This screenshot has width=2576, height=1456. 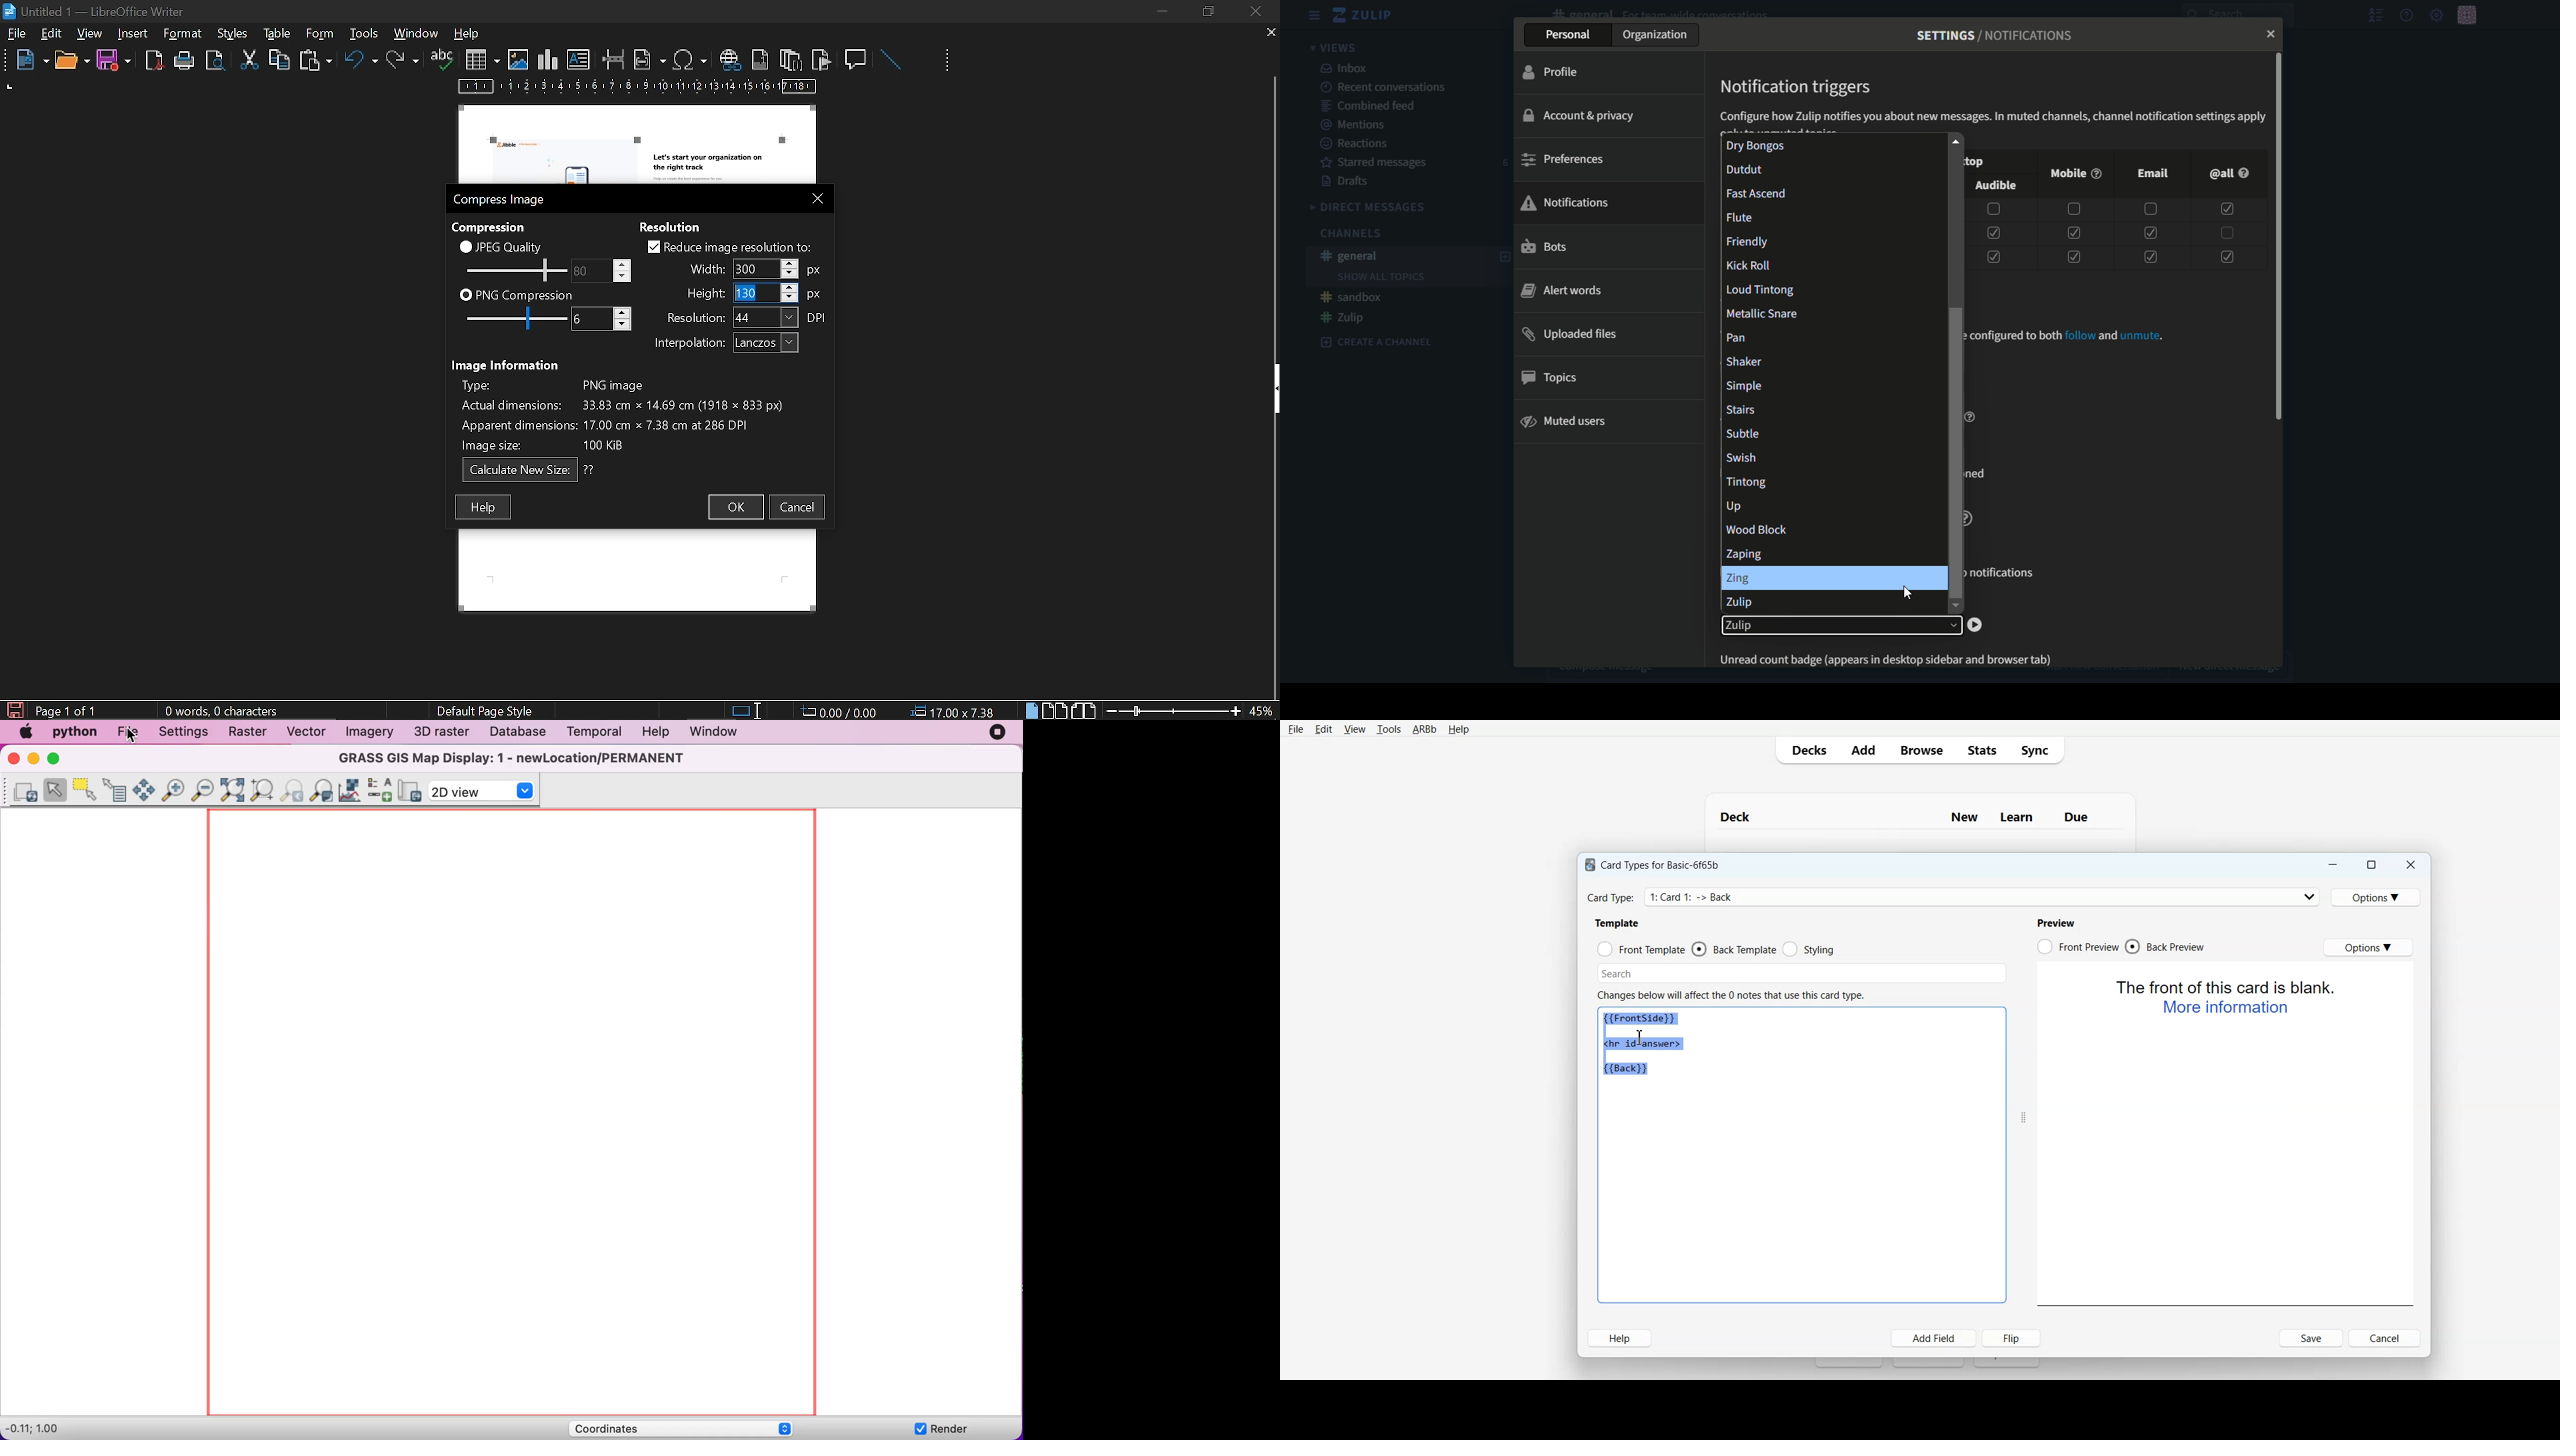 I want to click on ok , so click(x=734, y=508).